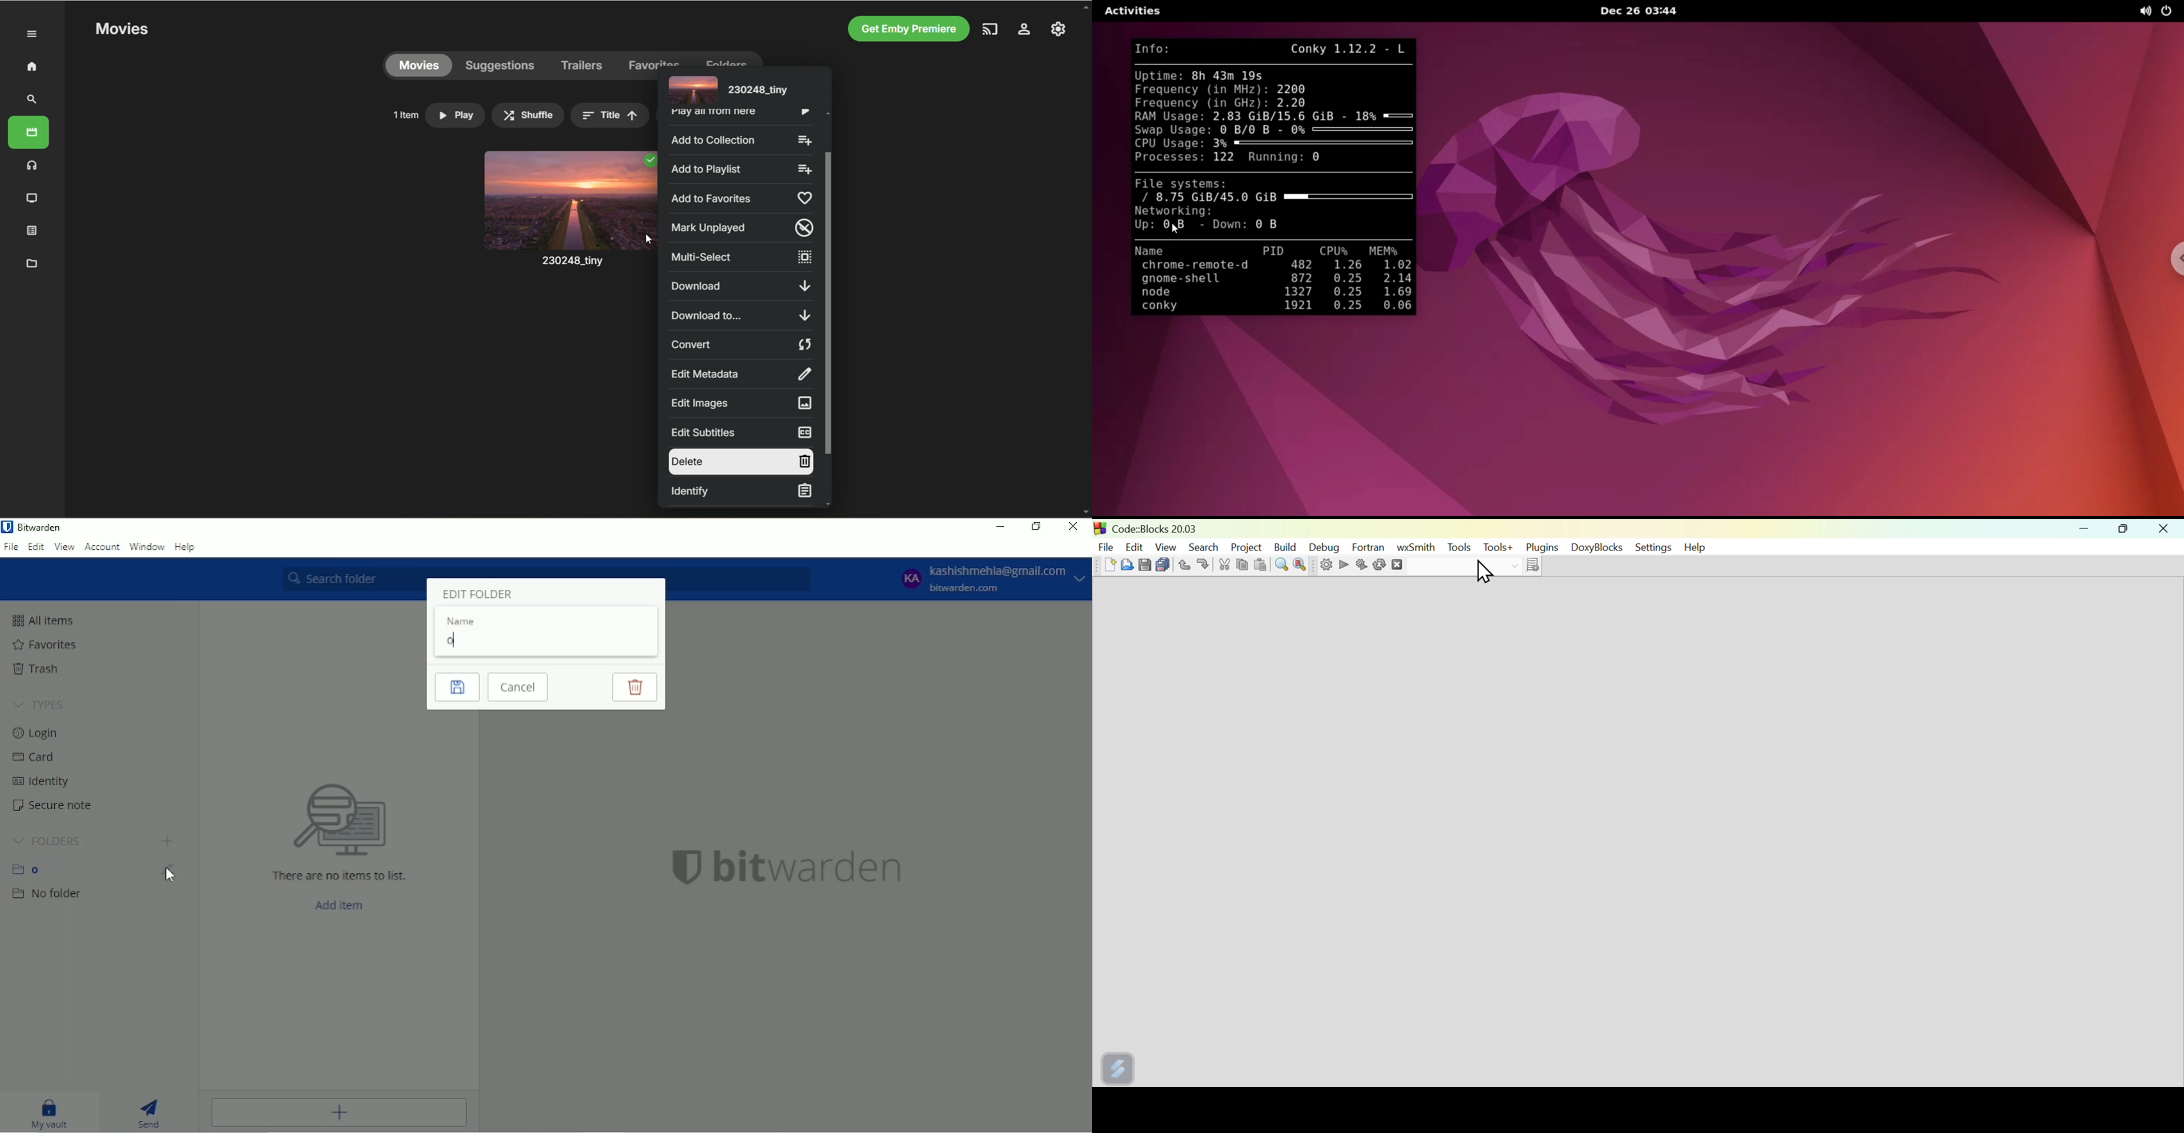 The height and width of the screenshot is (1148, 2184). What do you see at coordinates (988, 579) in the screenshot?
I see `Account` at bounding box center [988, 579].